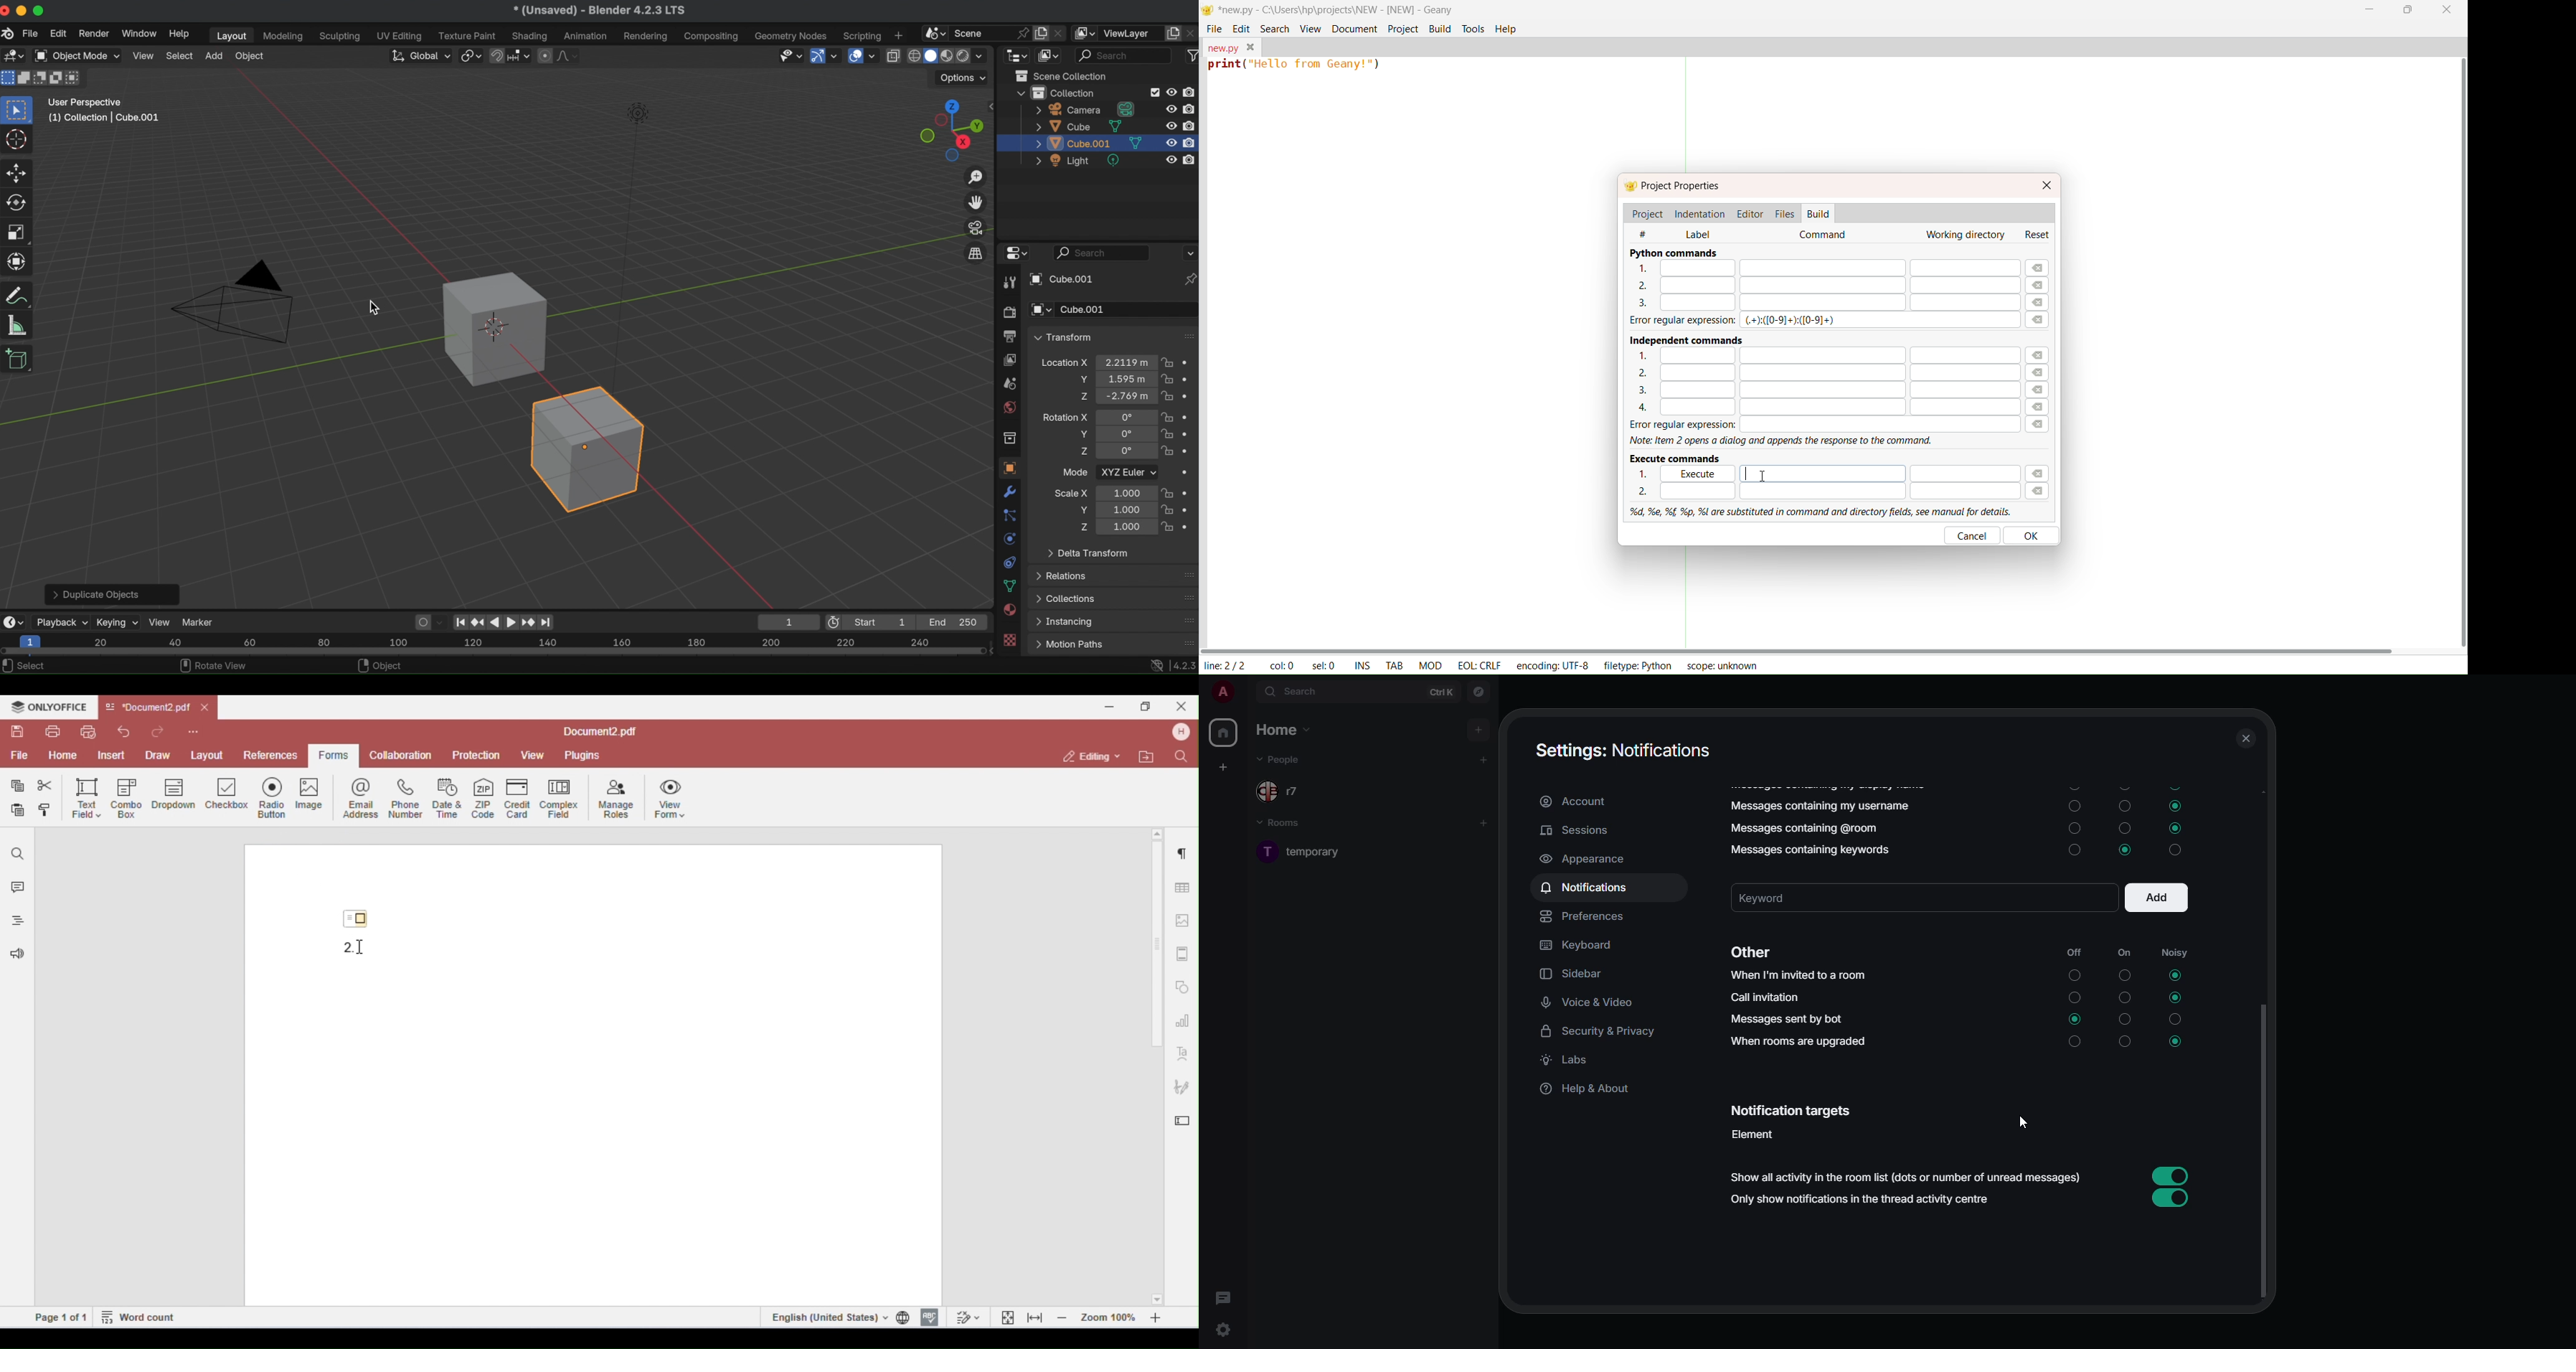 Image resolution: width=2576 pixels, height=1372 pixels. I want to click on Off, so click(2074, 976).